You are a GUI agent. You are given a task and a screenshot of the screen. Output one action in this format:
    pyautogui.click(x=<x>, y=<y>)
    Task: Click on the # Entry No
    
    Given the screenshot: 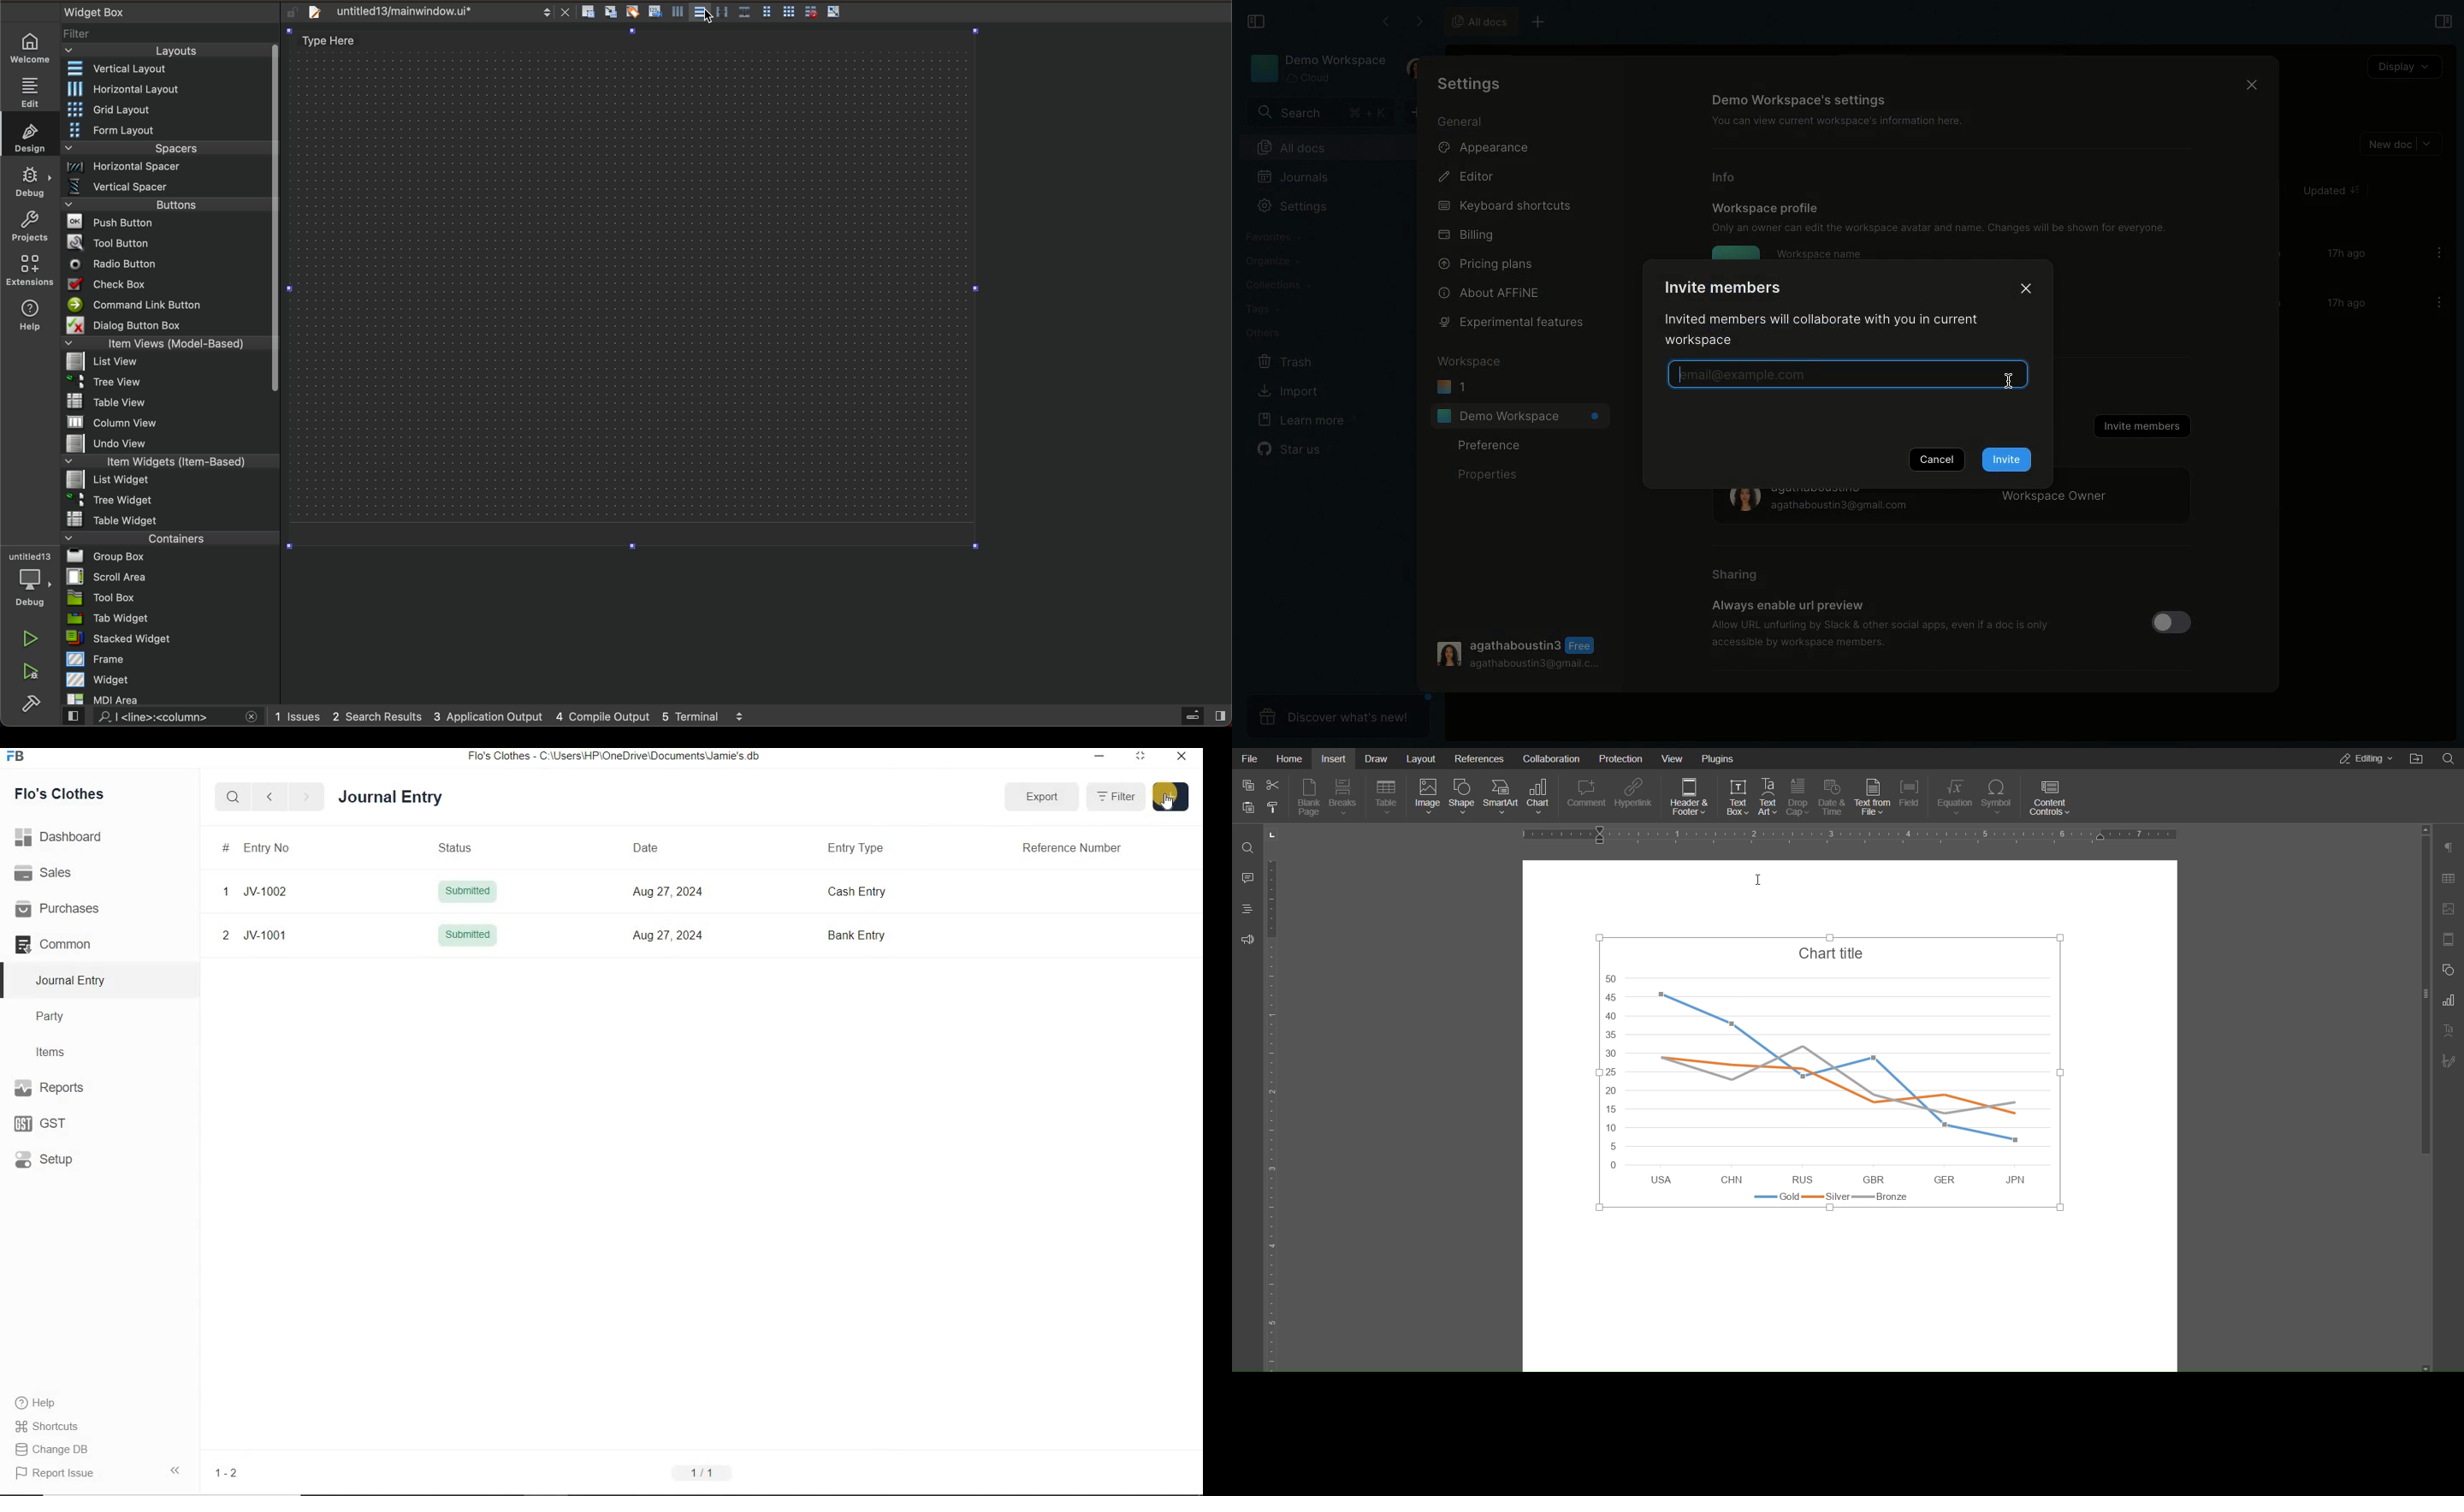 What is the action you would take?
    pyautogui.click(x=259, y=847)
    